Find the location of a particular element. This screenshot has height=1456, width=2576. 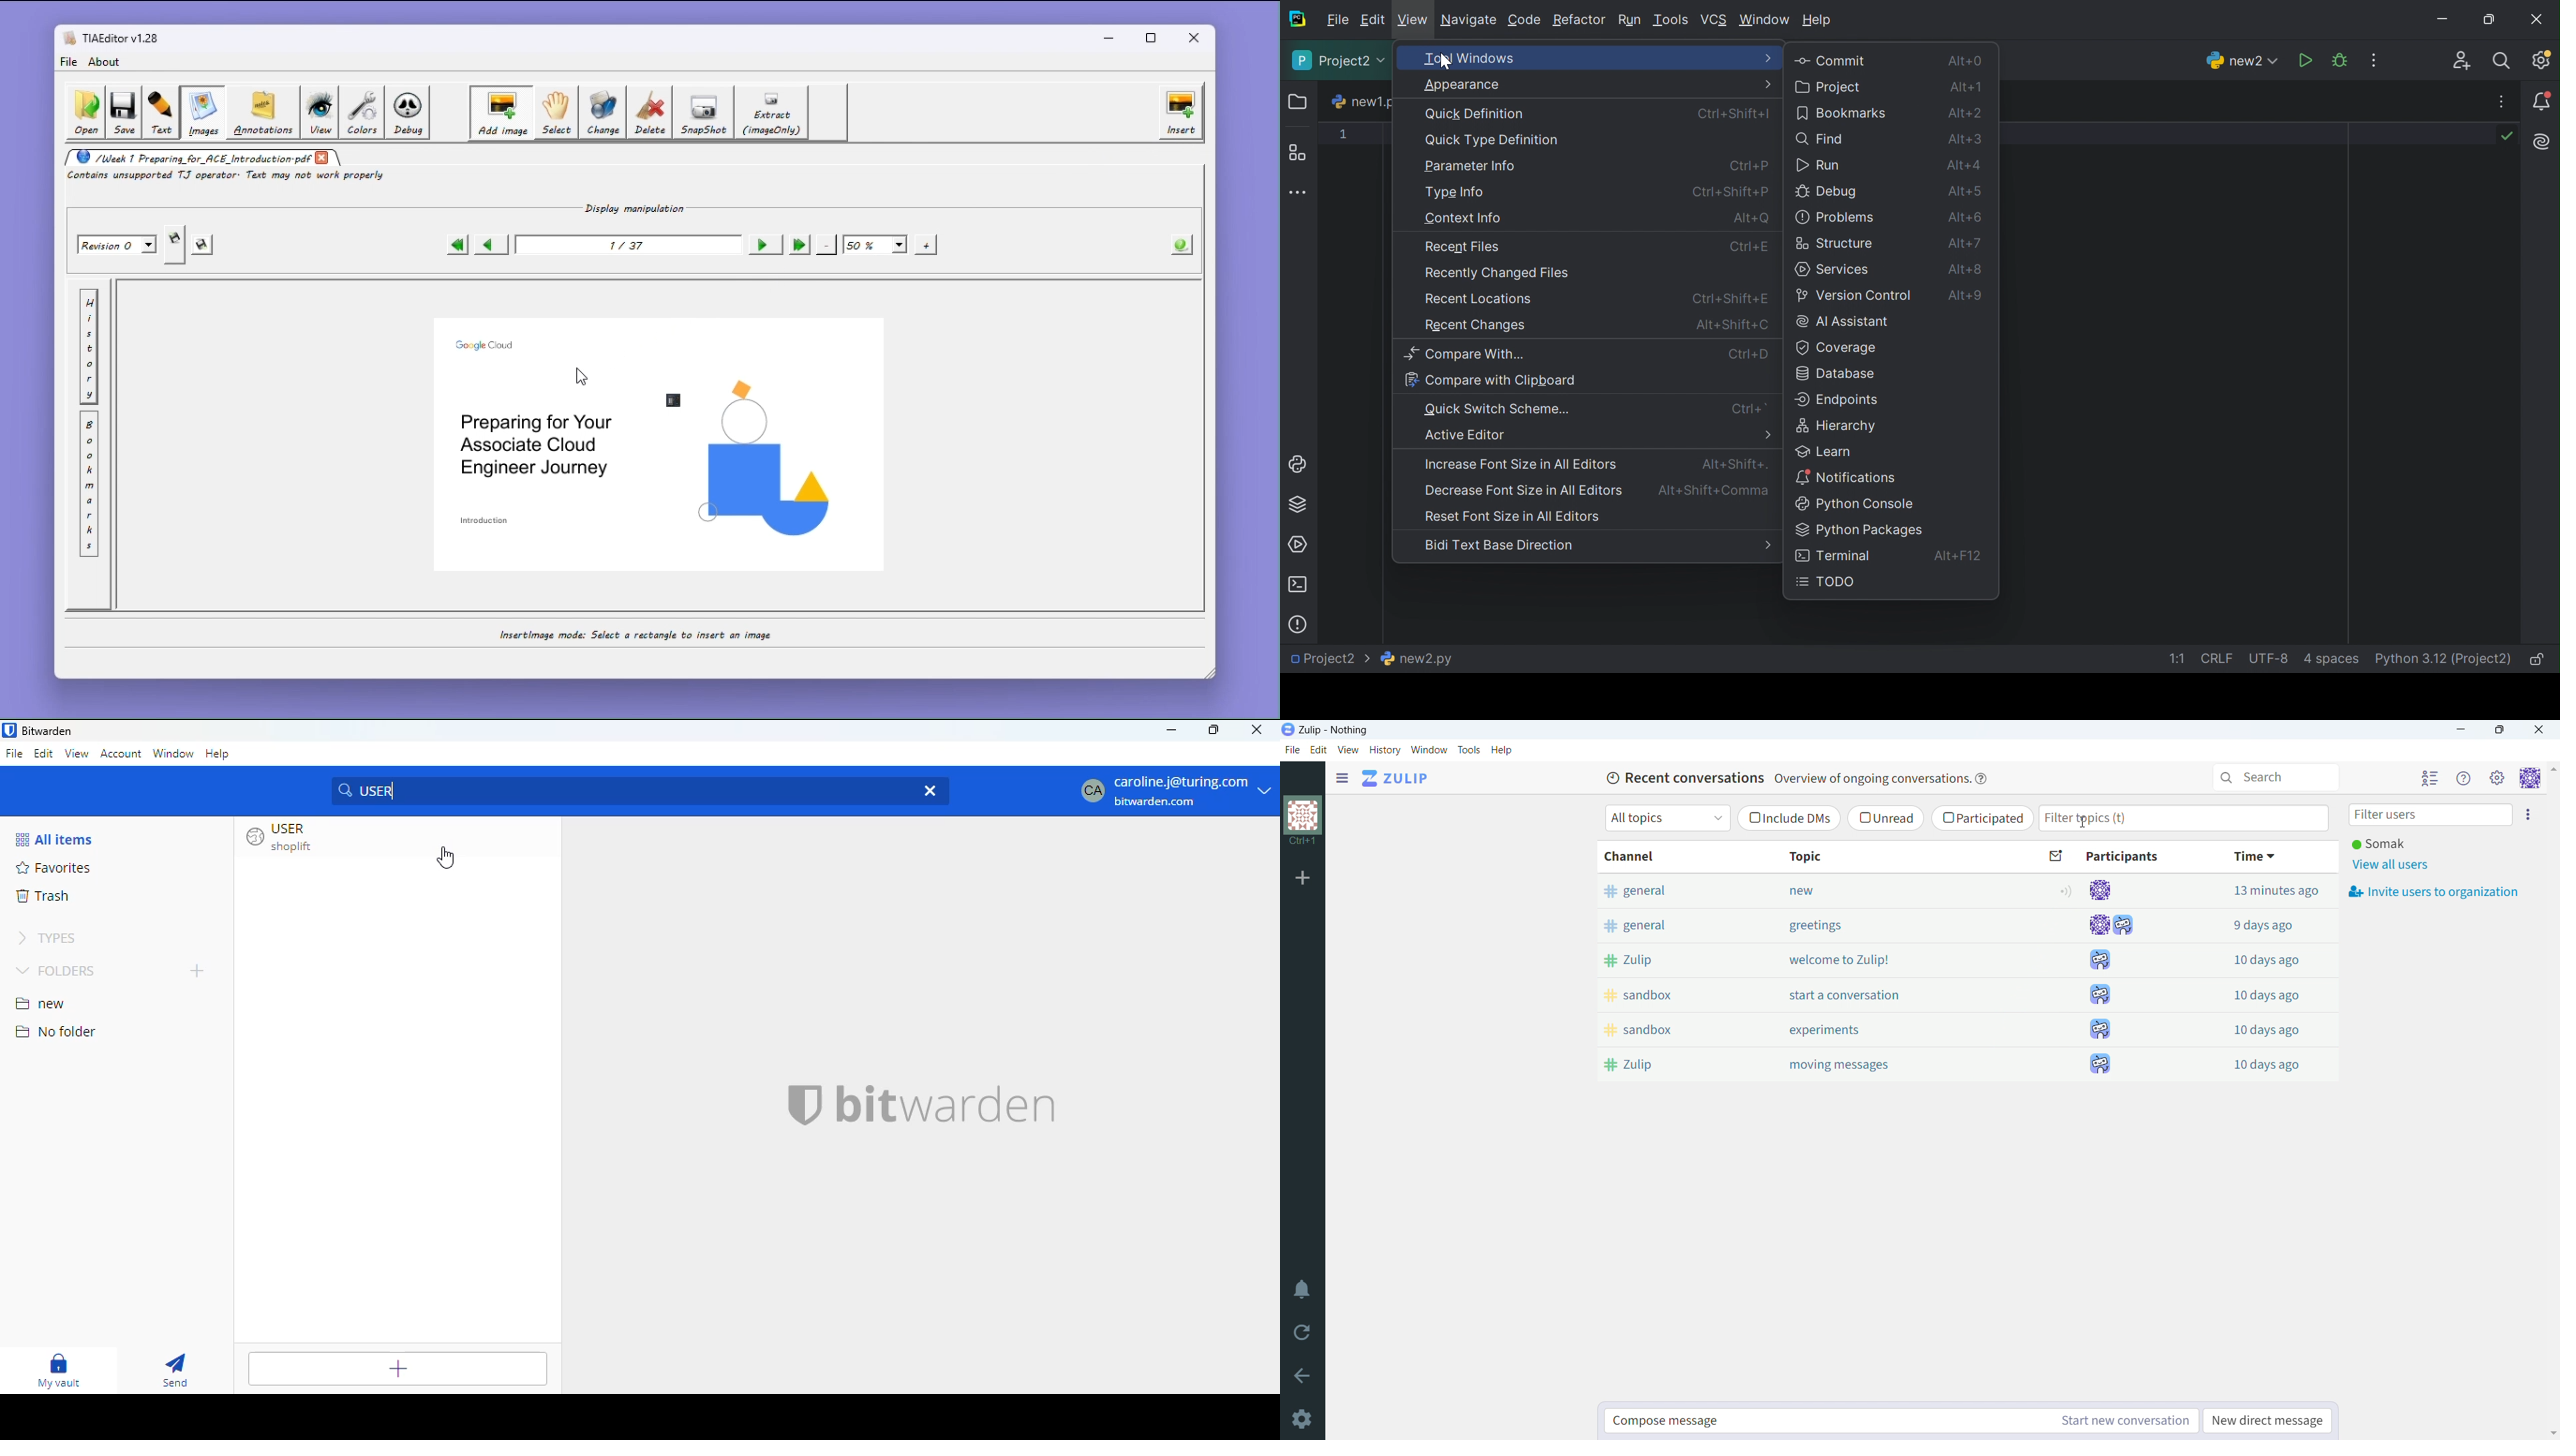

9 days ago is located at coordinates (2252, 923).